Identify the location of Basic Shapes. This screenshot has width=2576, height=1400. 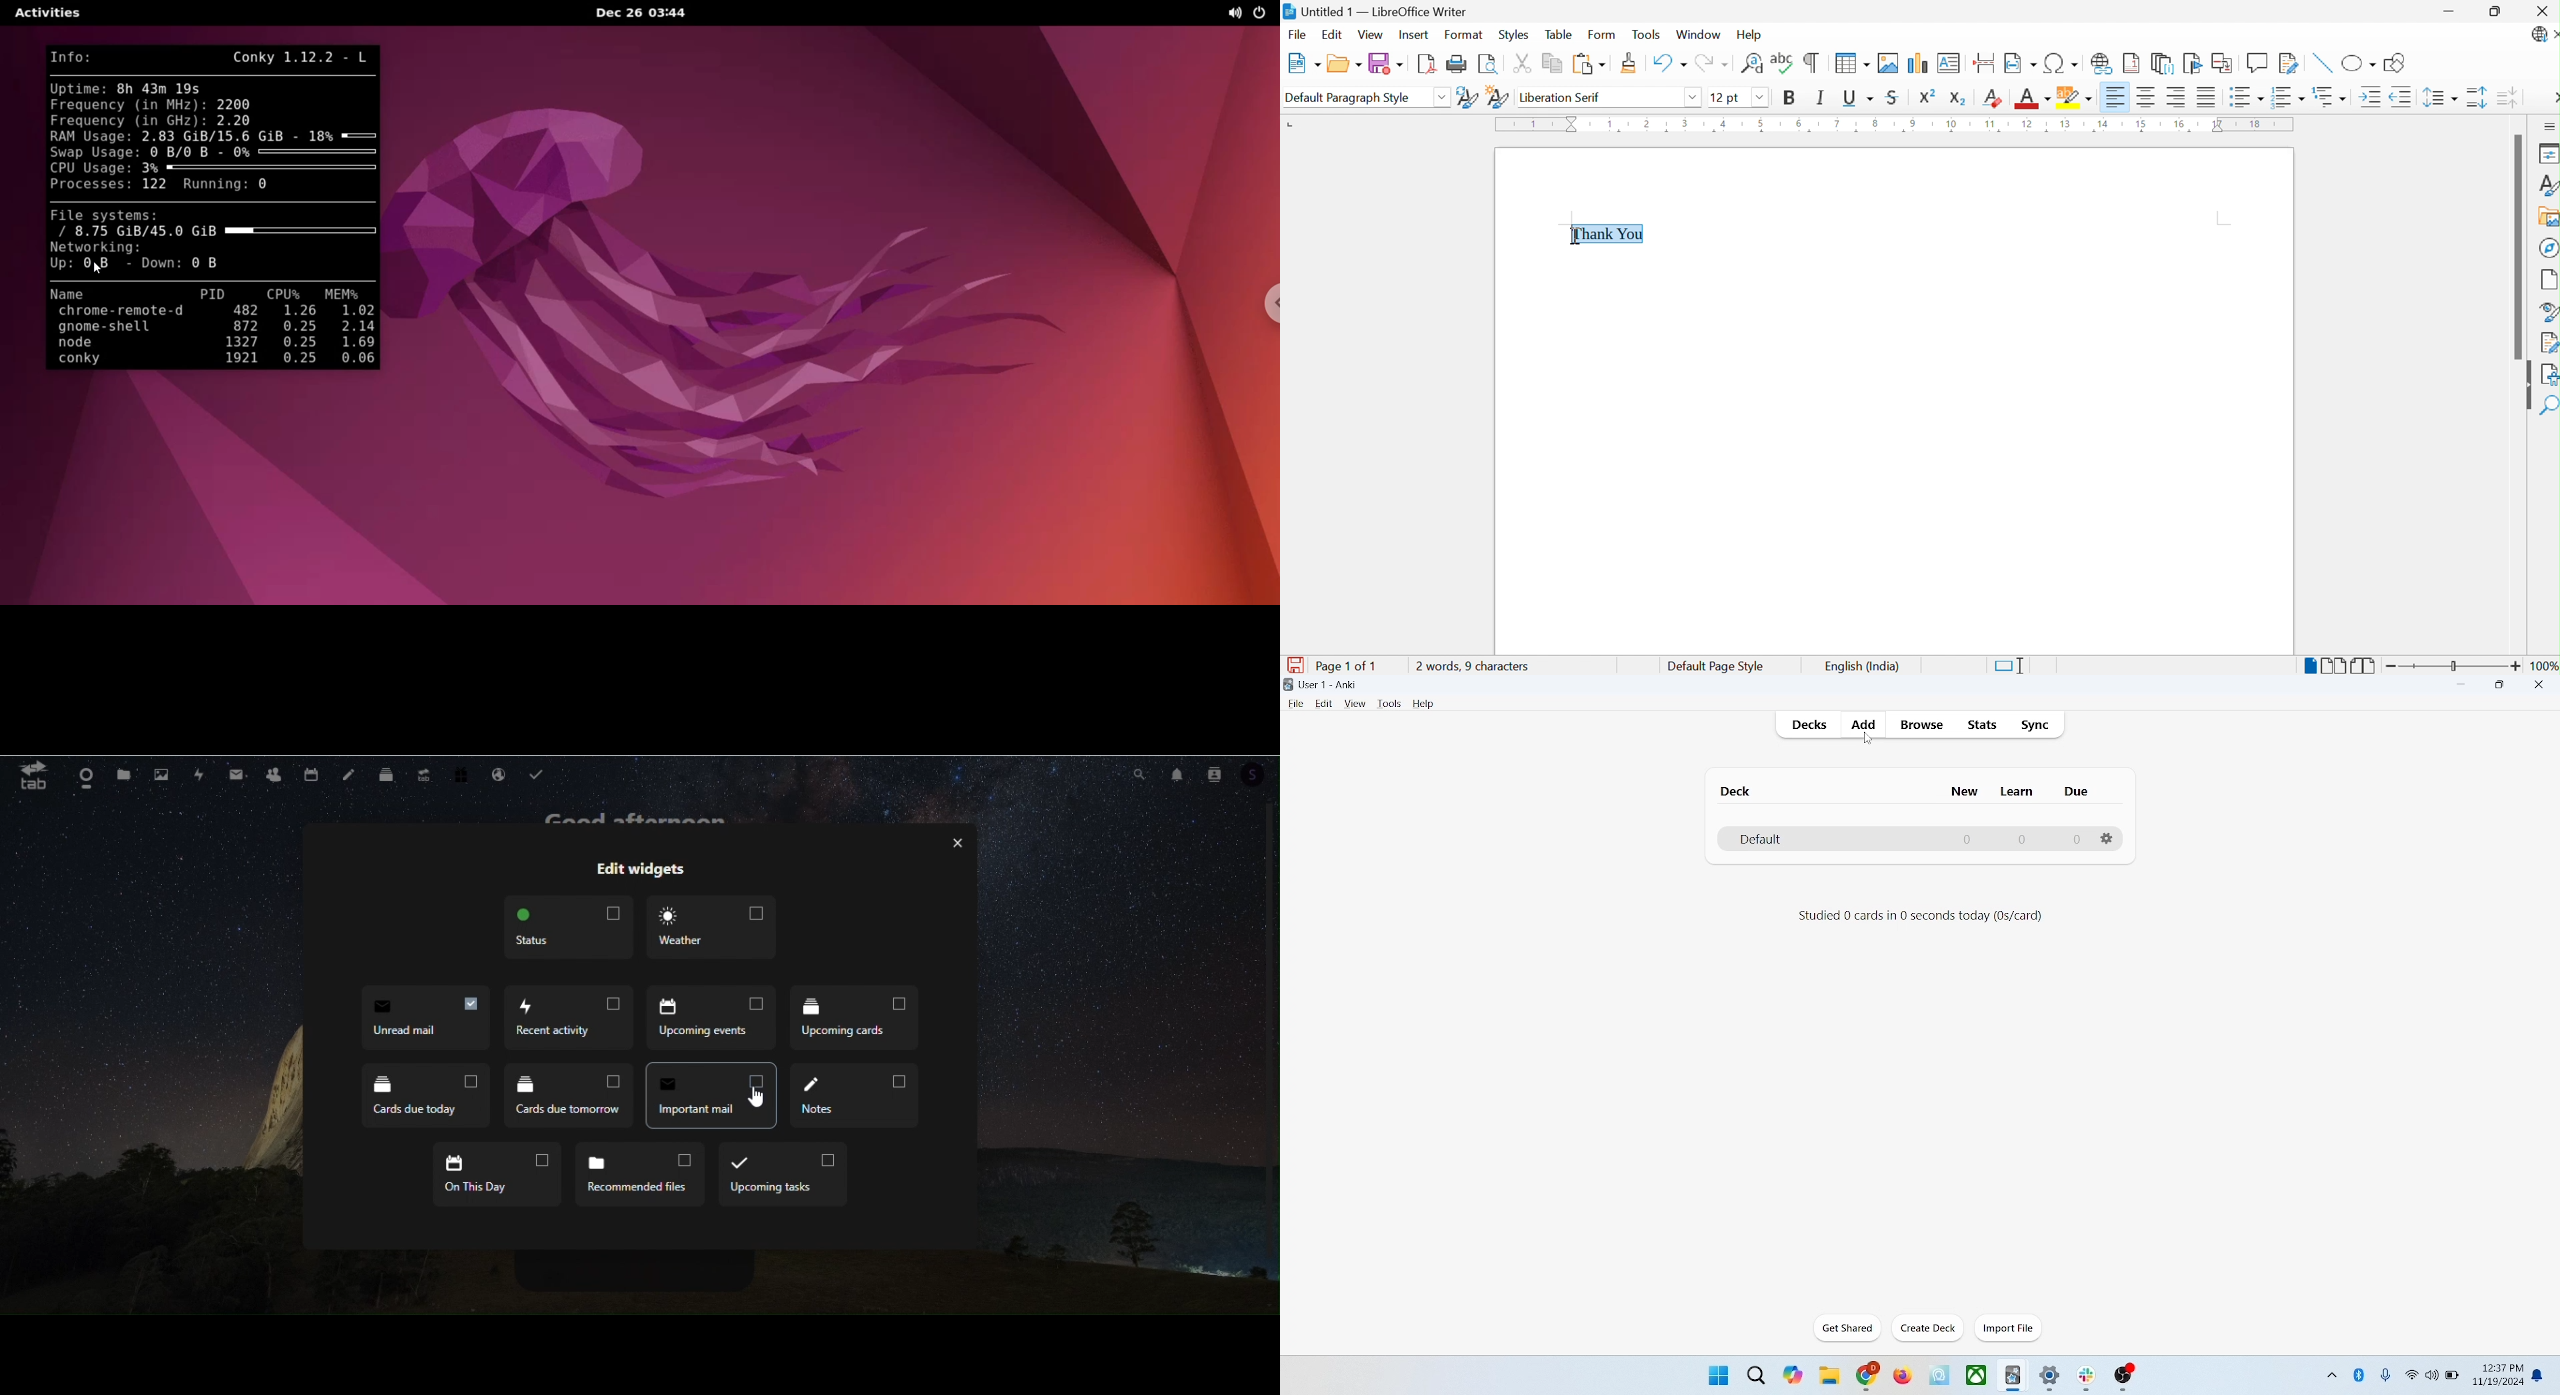
(2357, 61).